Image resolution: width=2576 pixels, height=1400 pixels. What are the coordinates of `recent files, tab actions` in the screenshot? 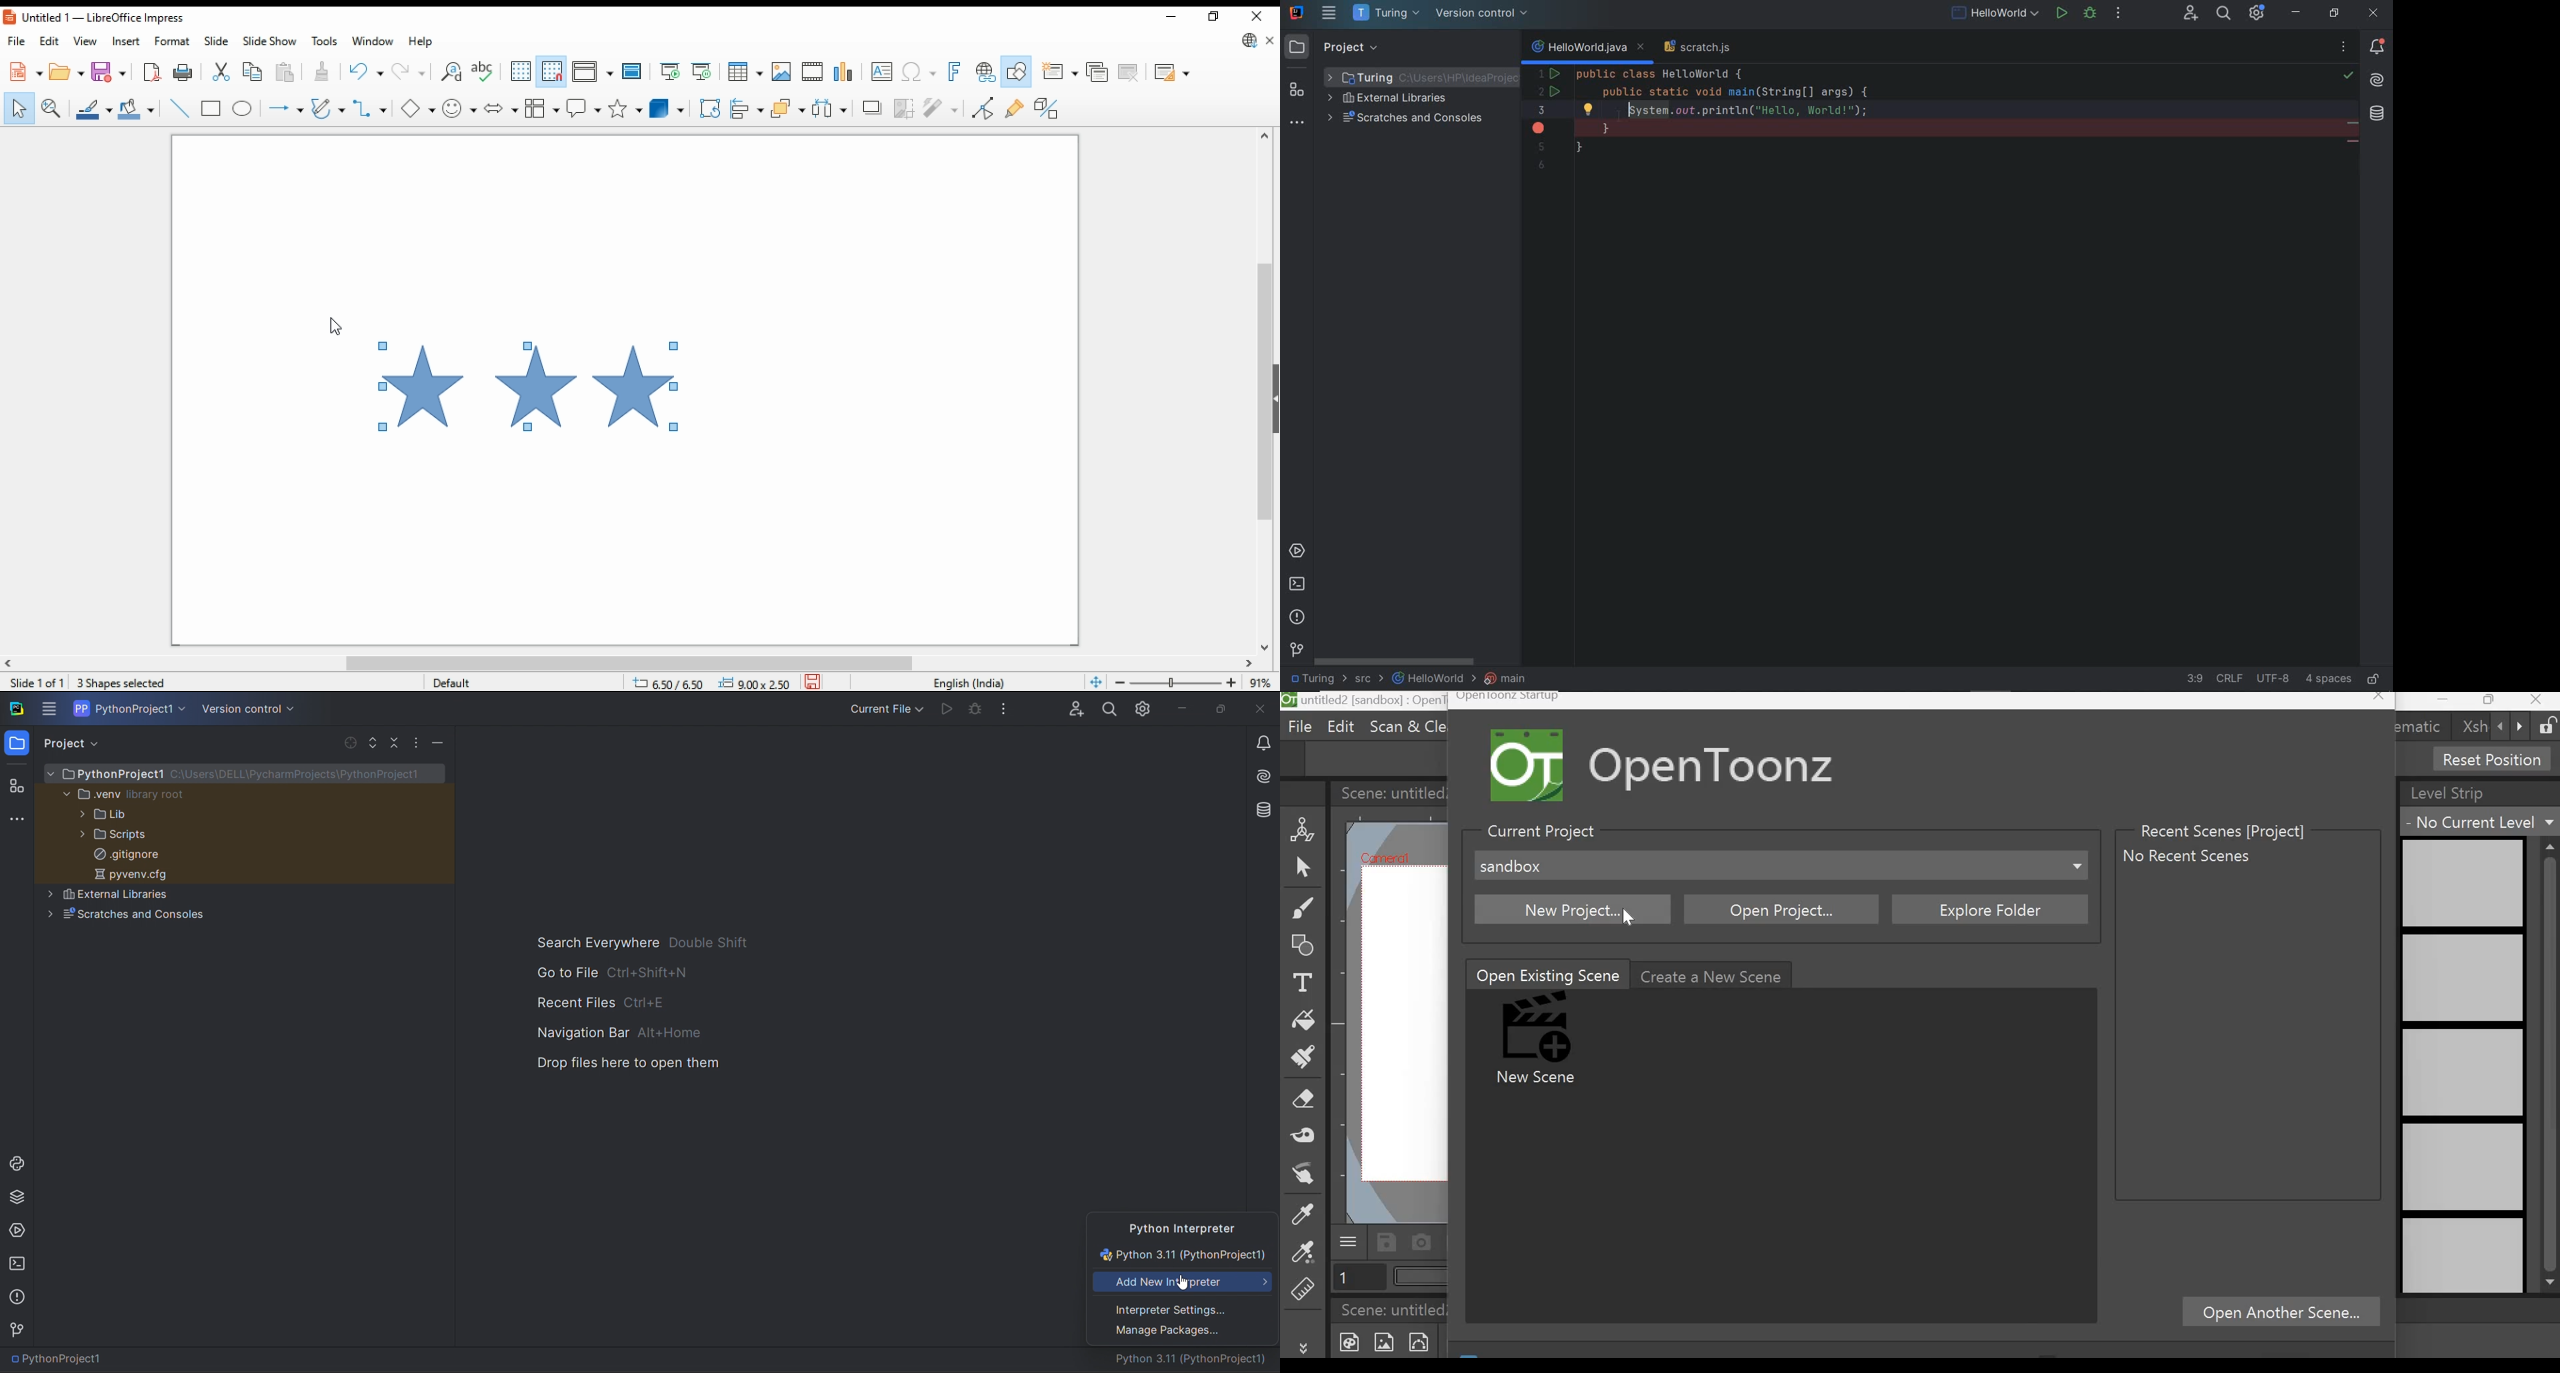 It's located at (2345, 48).